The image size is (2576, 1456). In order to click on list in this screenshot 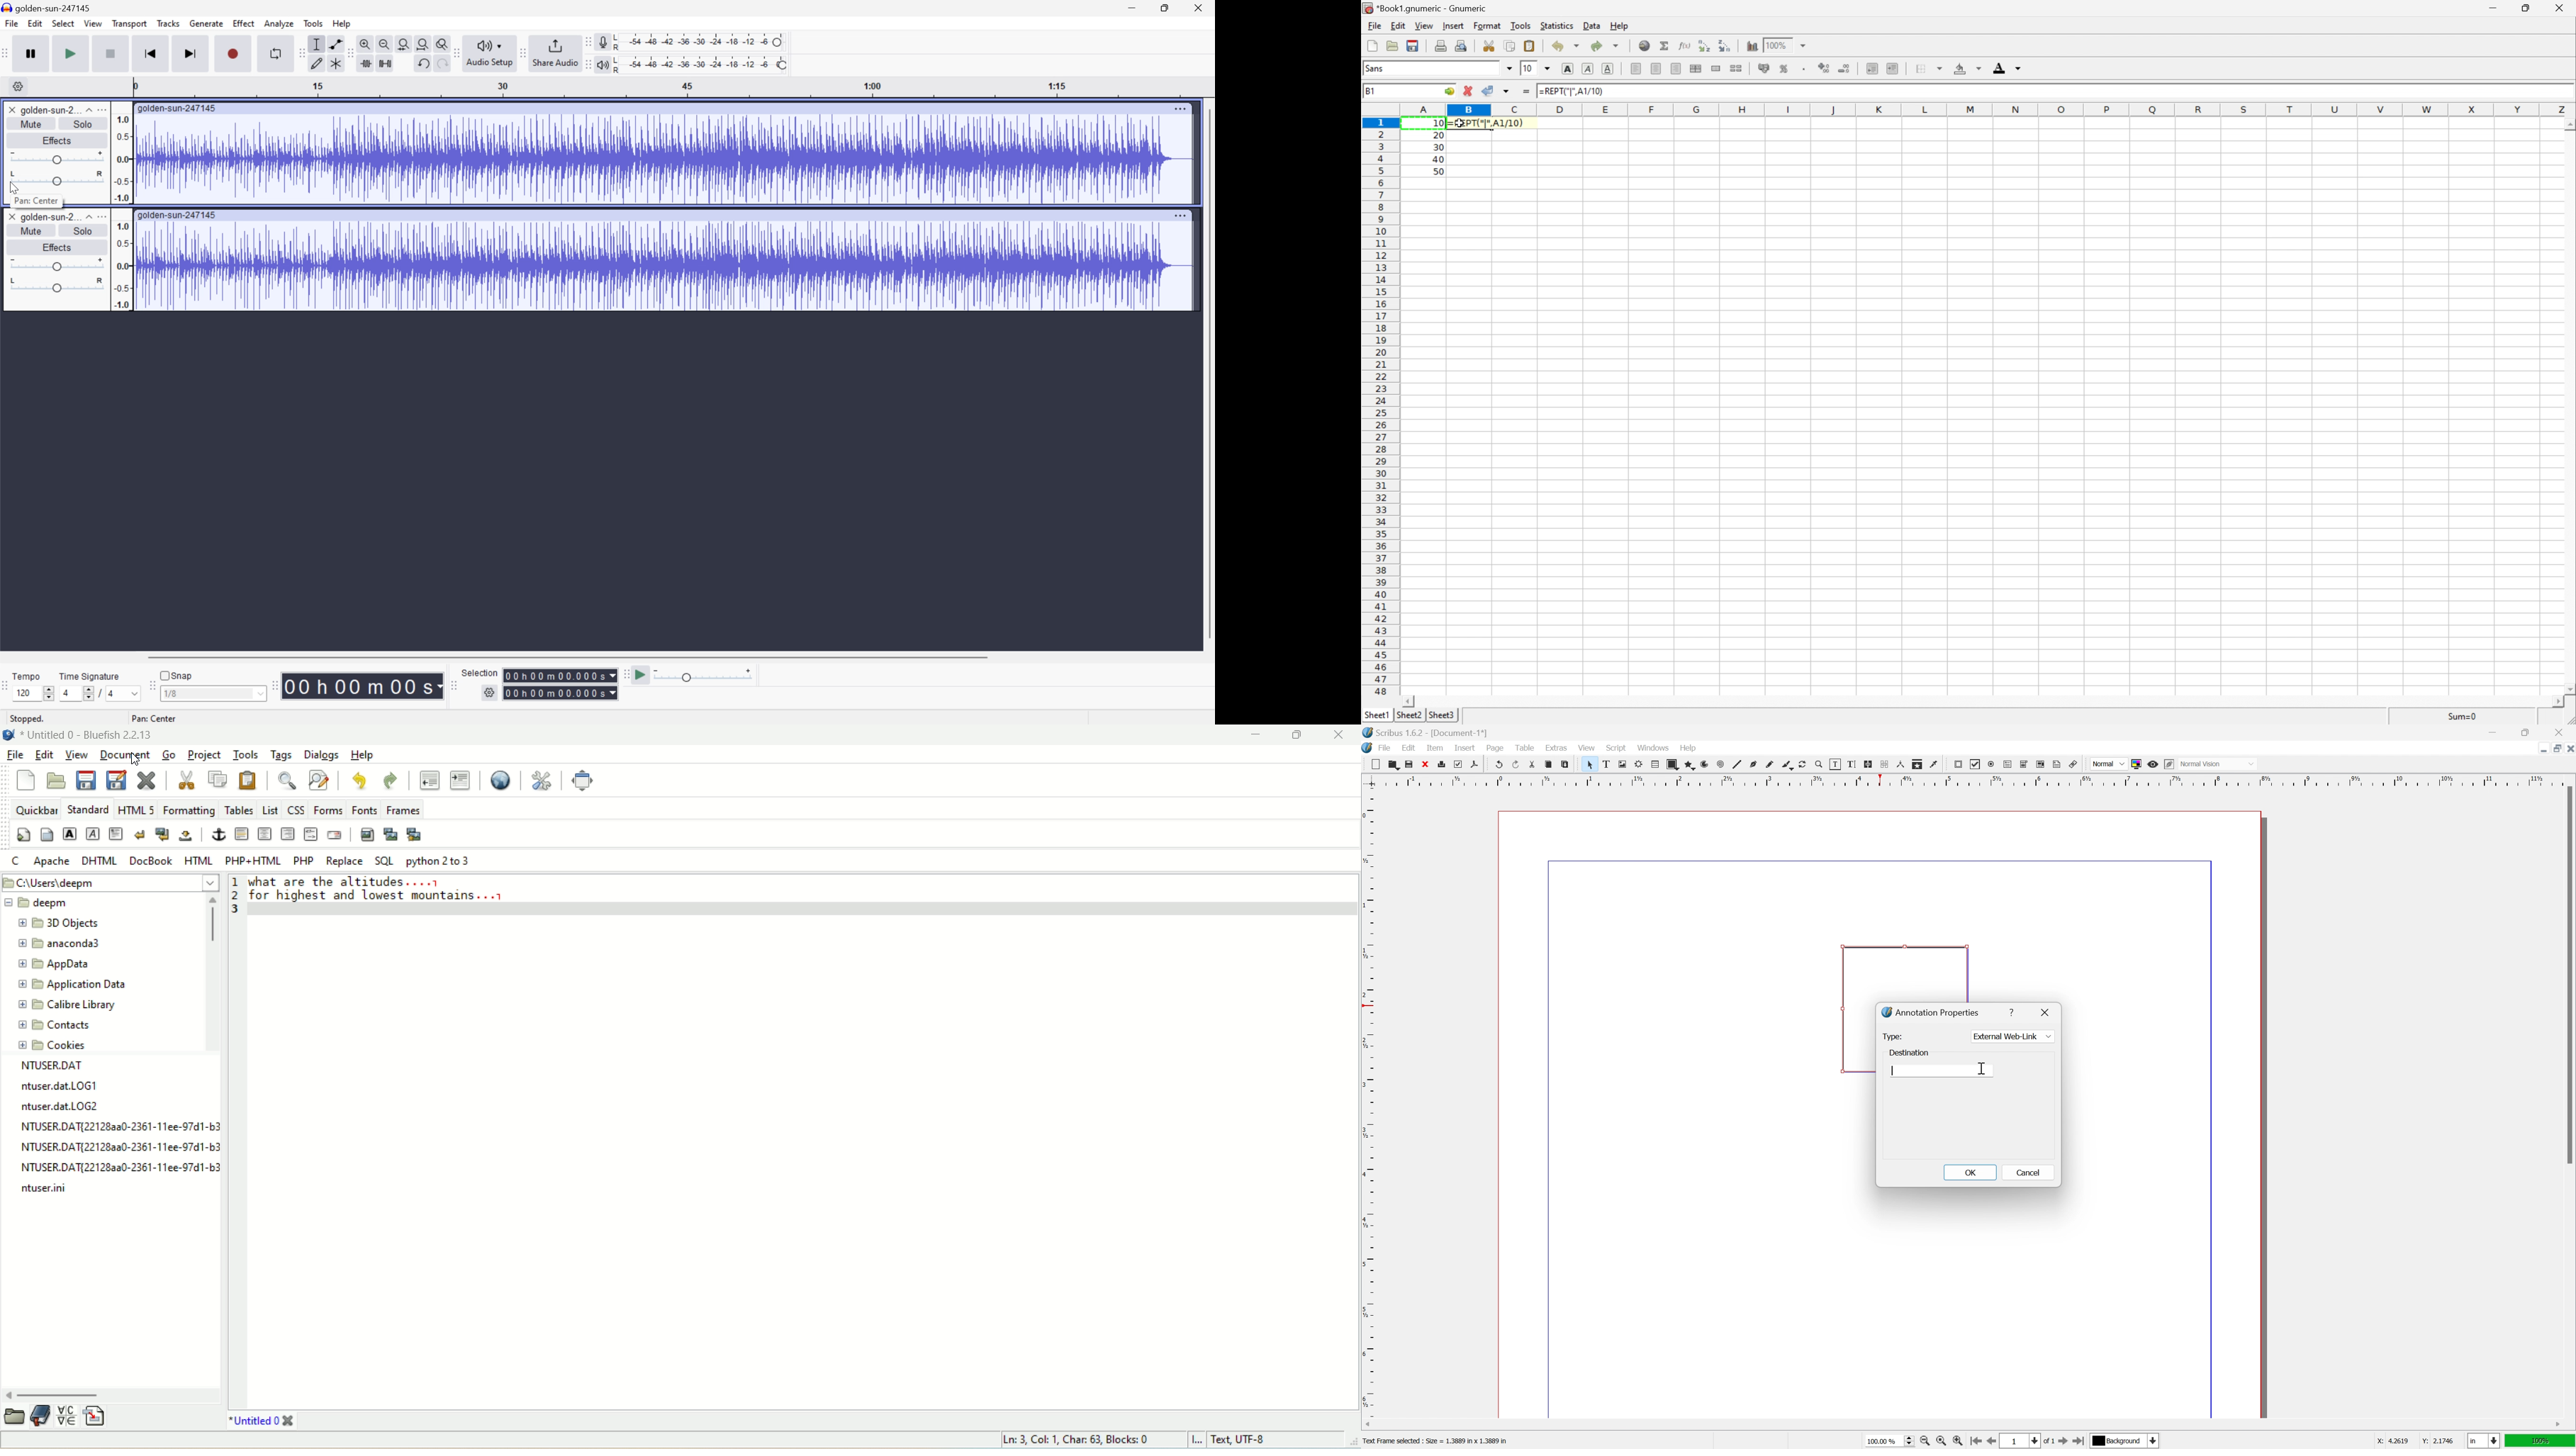, I will do `click(269, 808)`.